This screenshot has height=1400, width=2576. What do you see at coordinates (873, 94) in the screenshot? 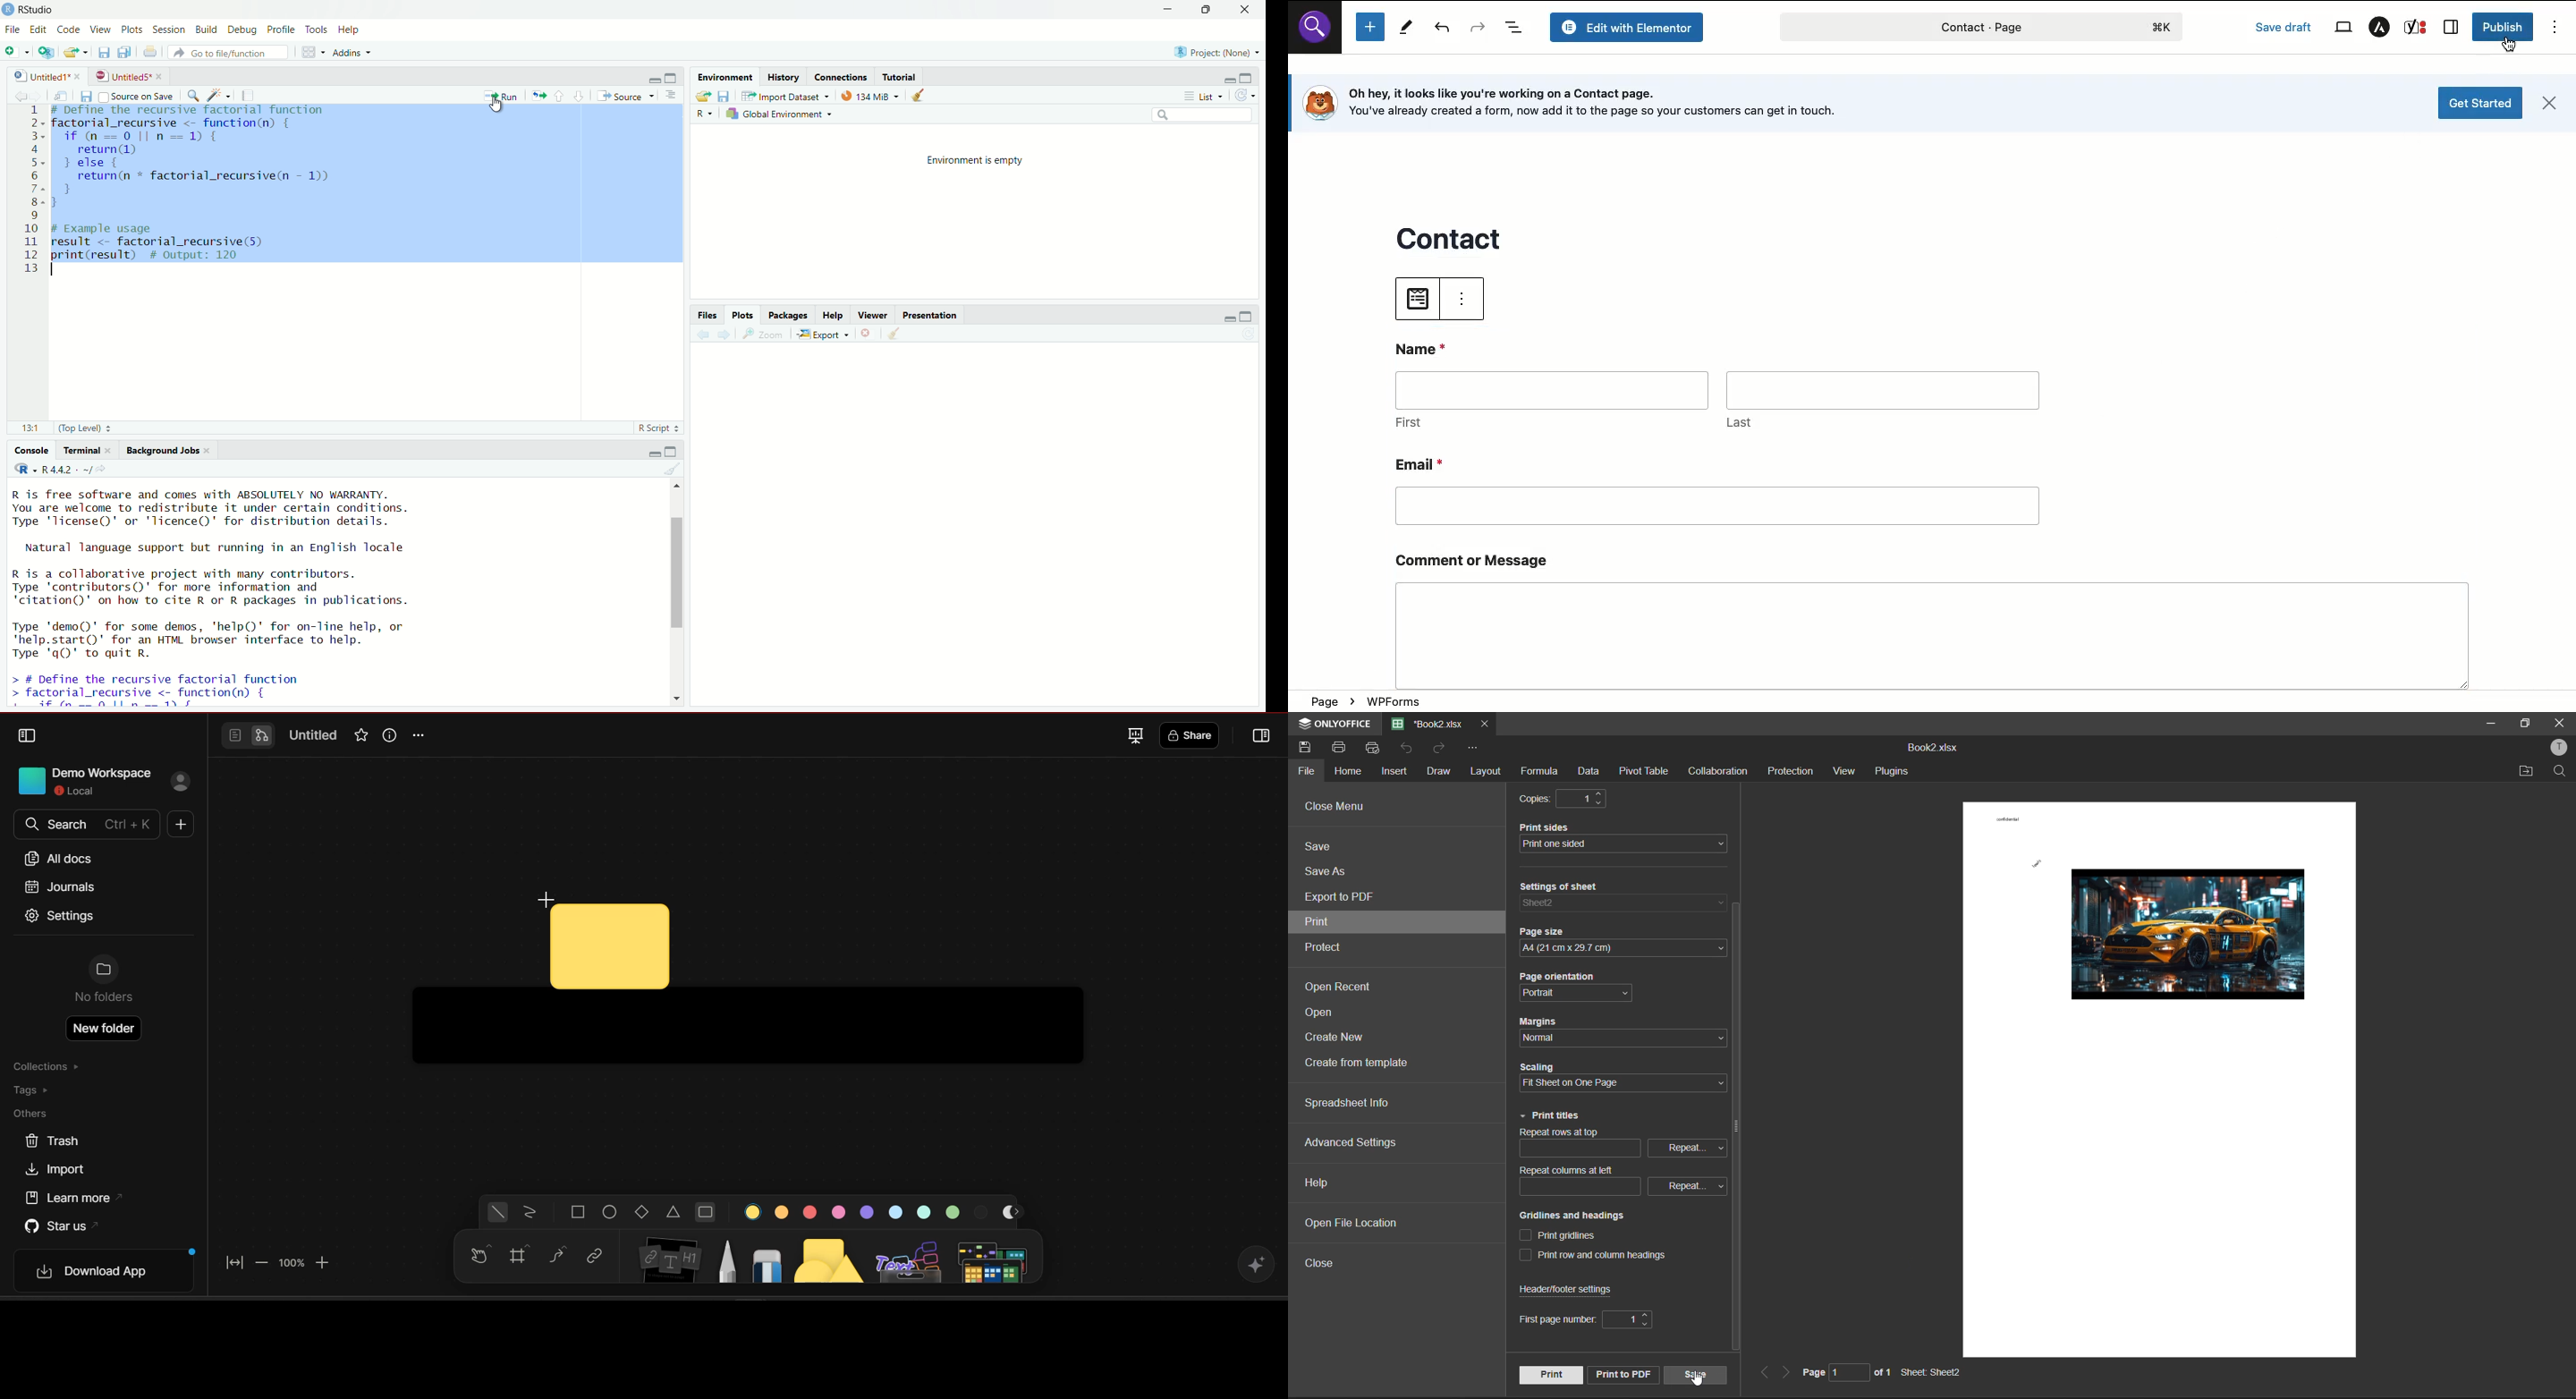
I see `134kib used by R session (Source: Windows System)` at bounding box center [873, 94].